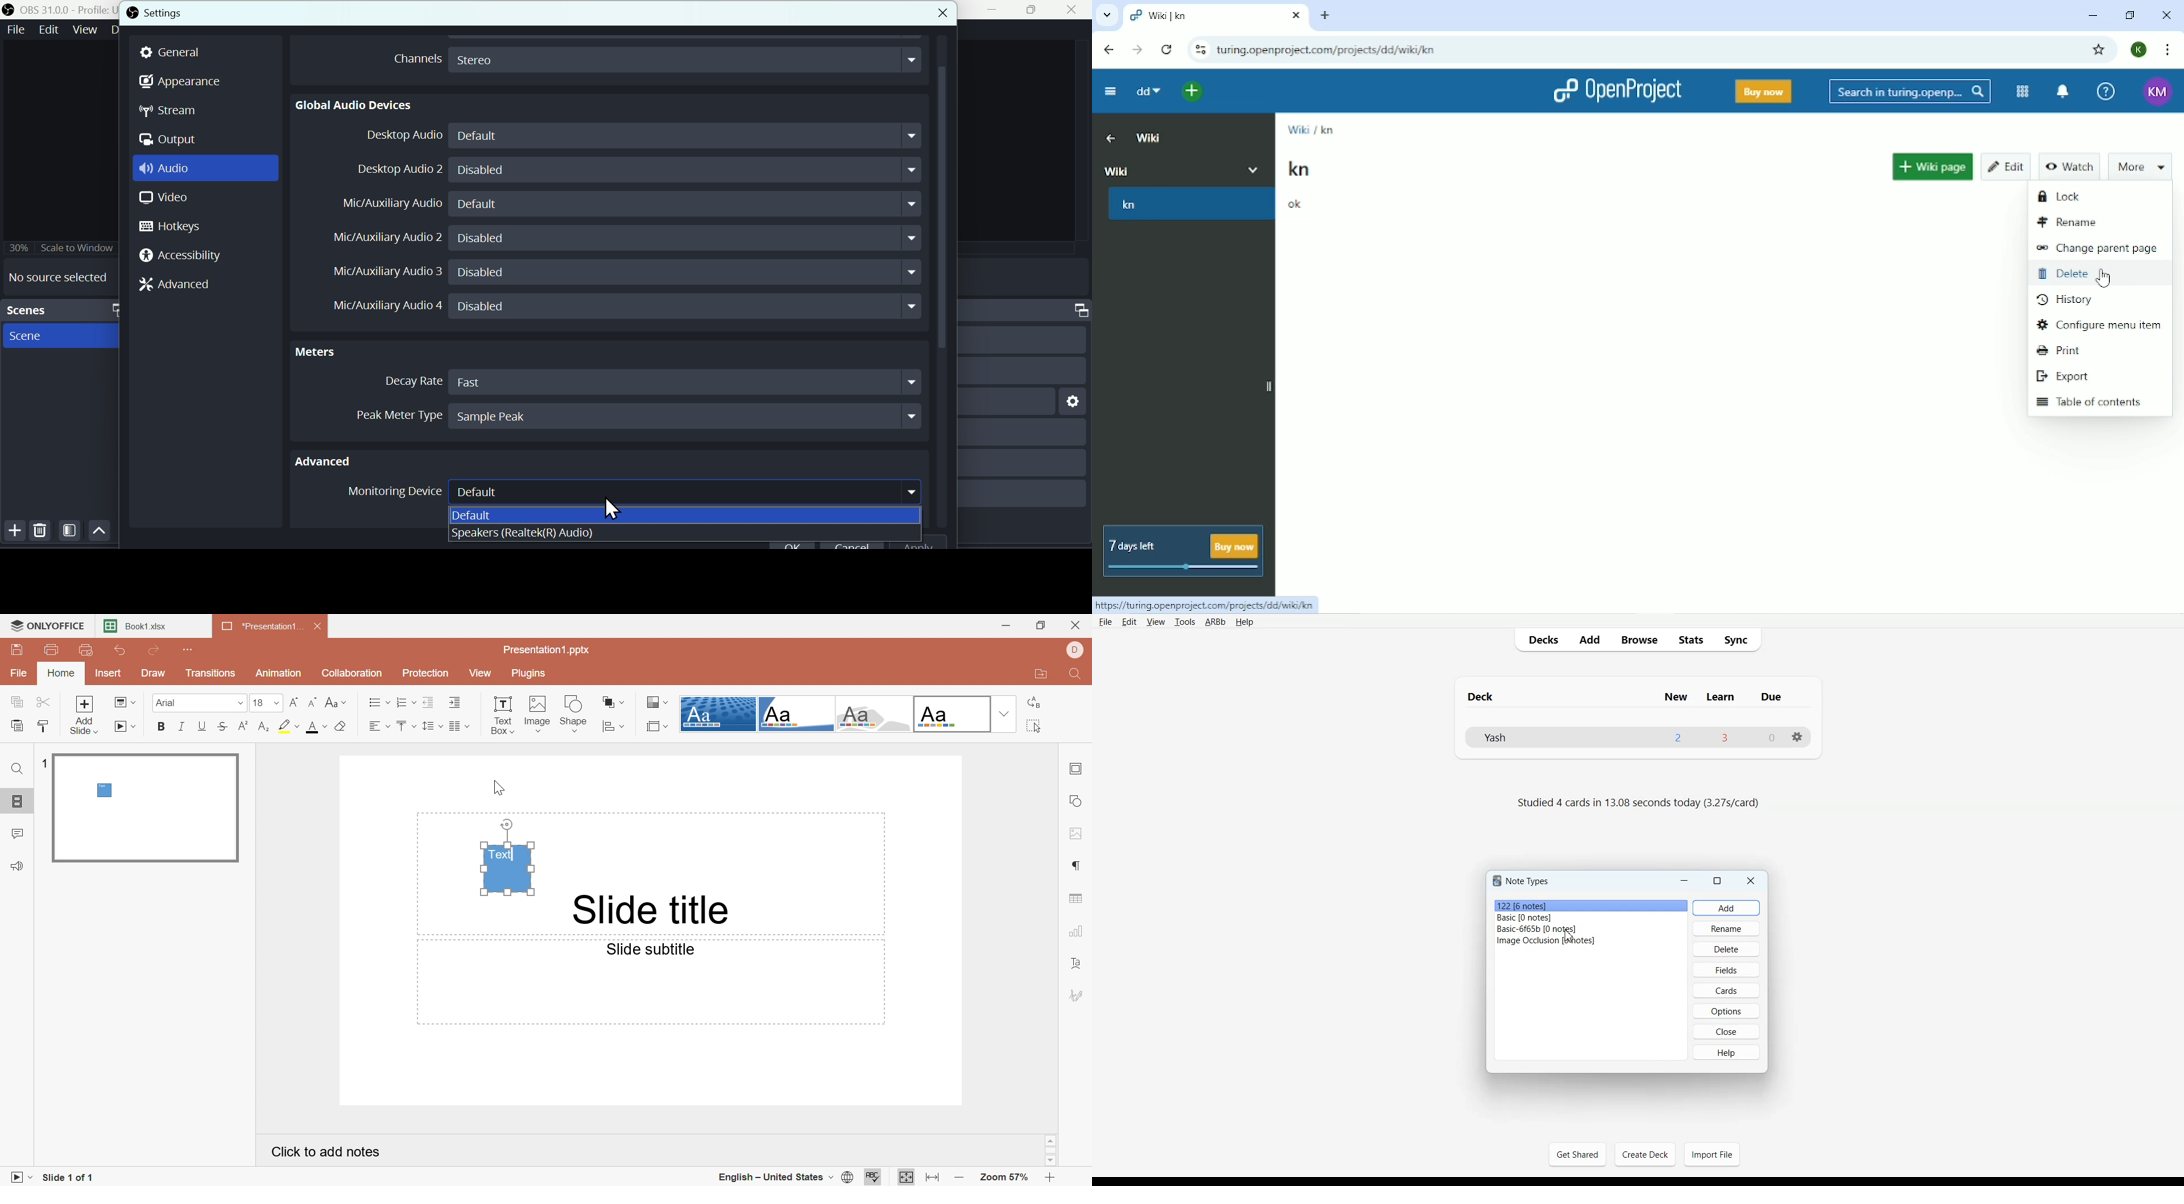 The image size is (2184, 1204). What do you see at coordinates (649, 911) in the screenshot?
I see `Slide title` at bounding box center [649, 911].